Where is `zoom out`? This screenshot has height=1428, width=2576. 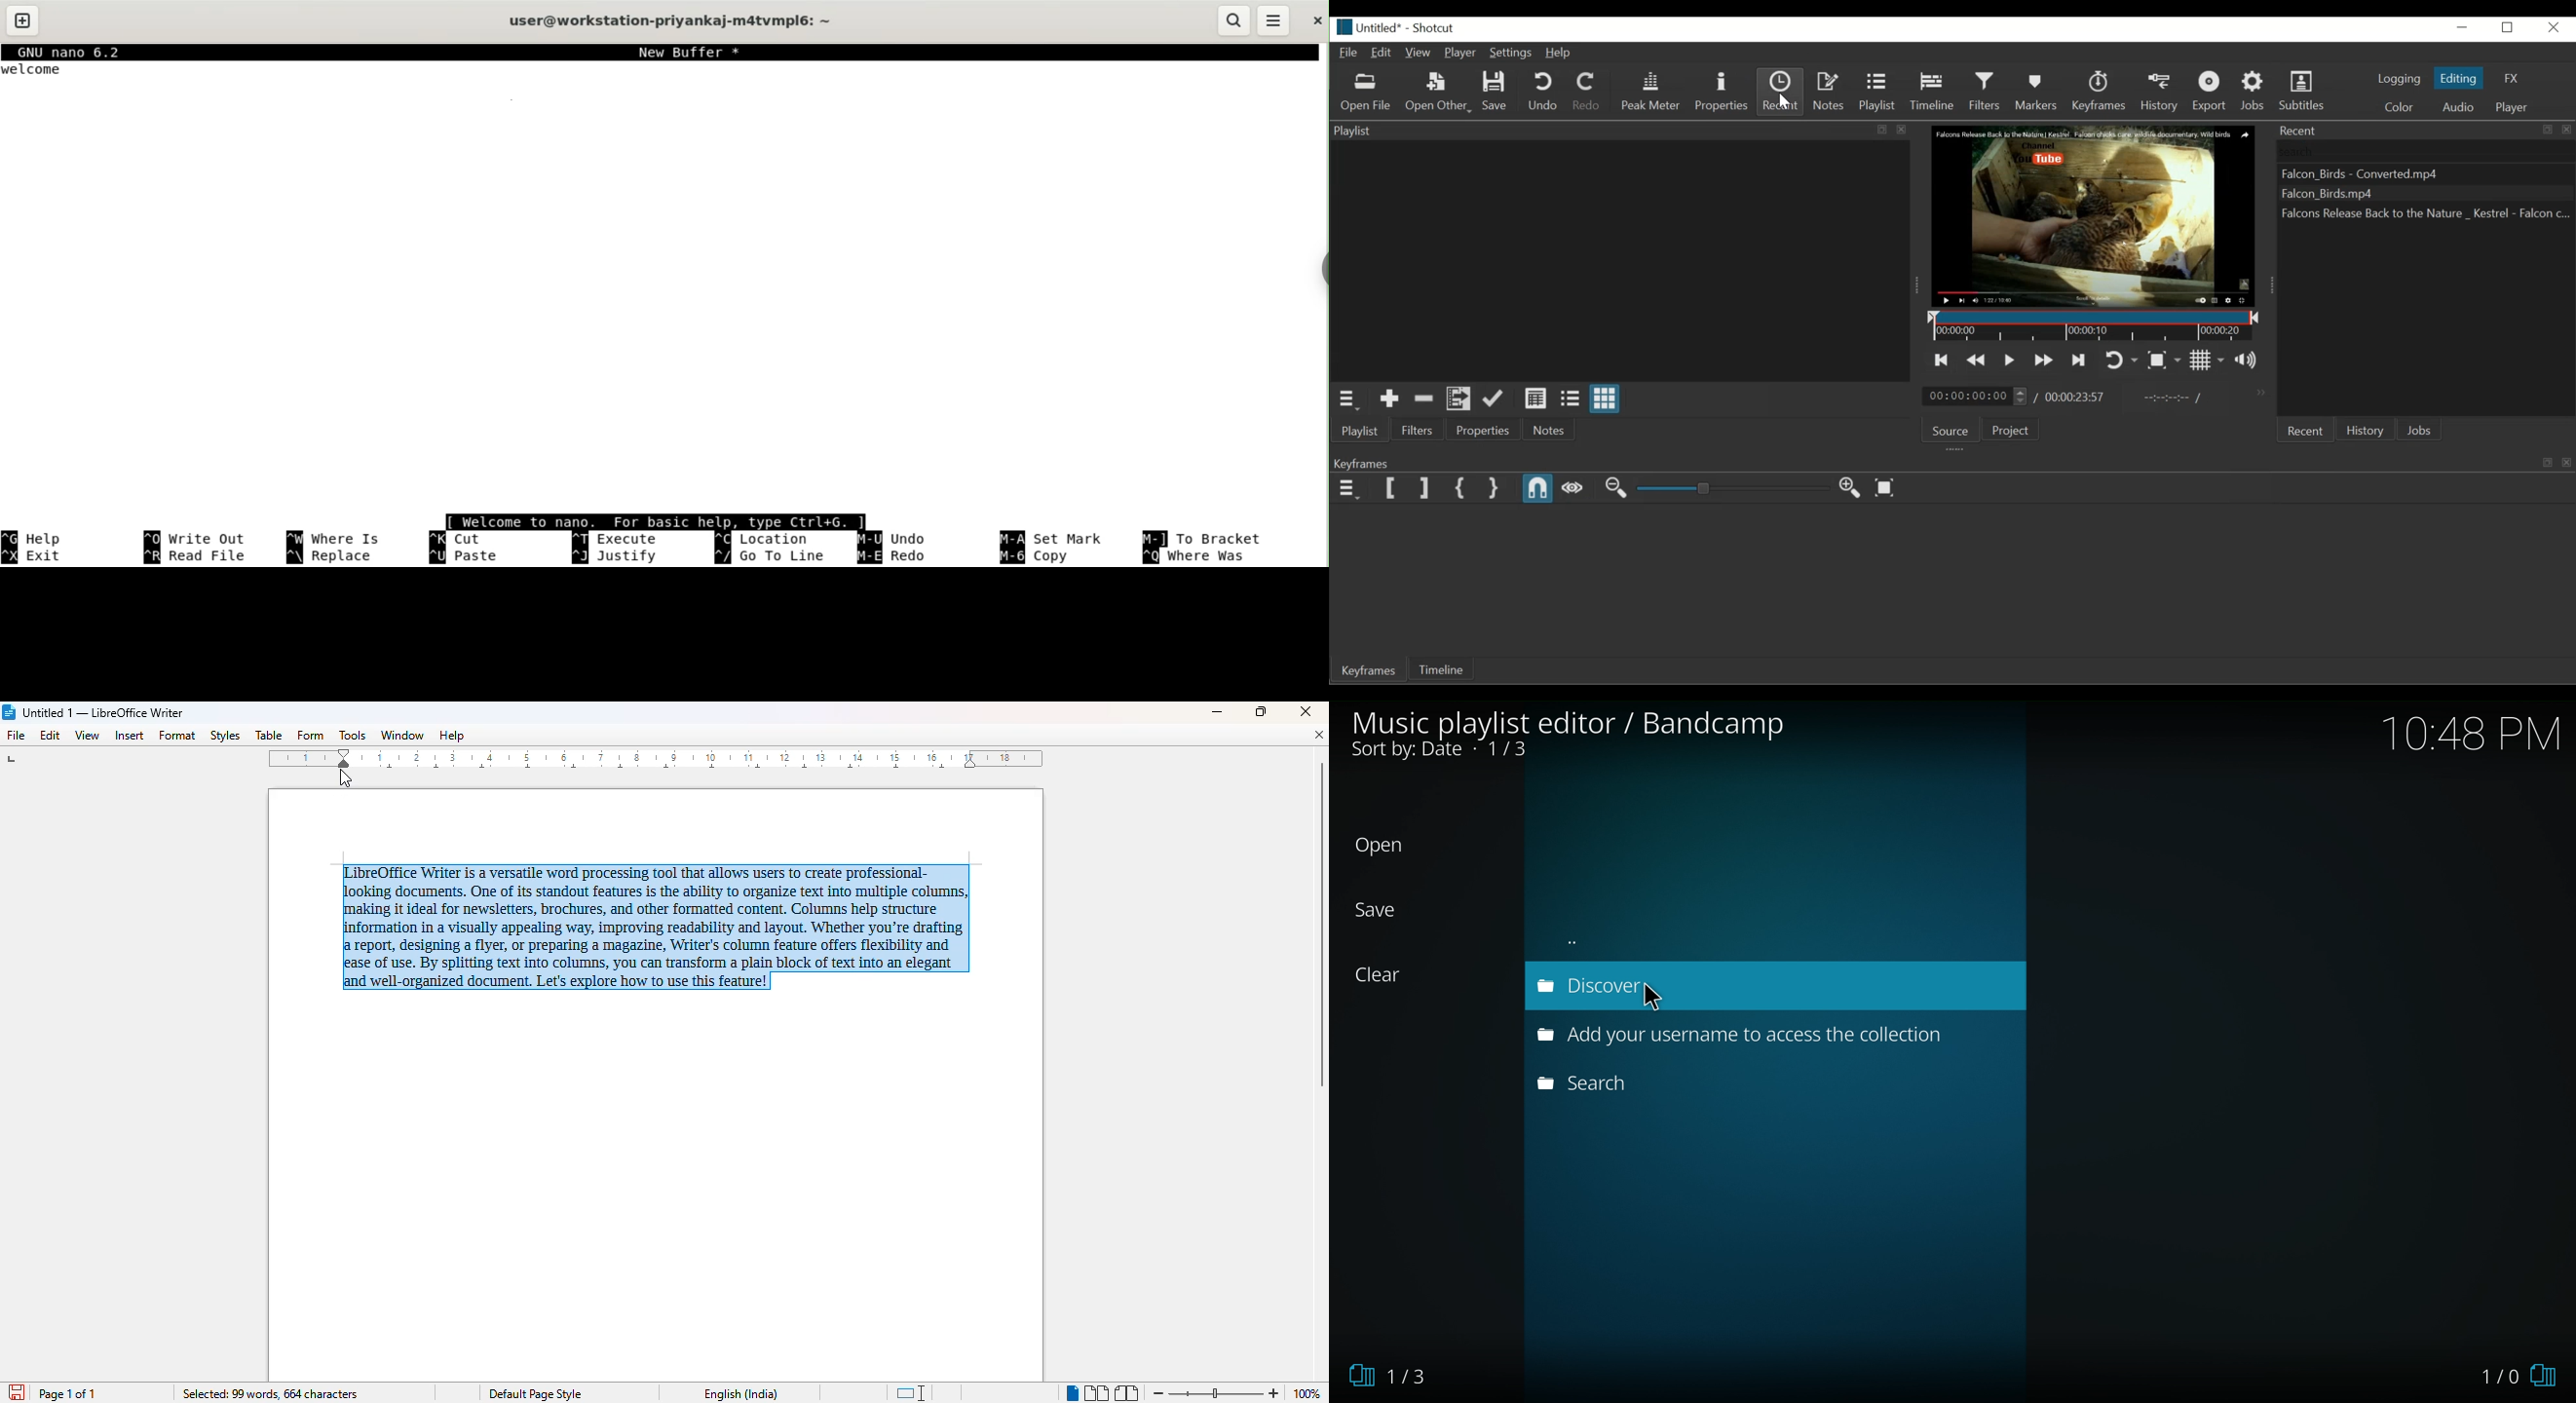 zoom out is located at coordinates (1159, 1393).